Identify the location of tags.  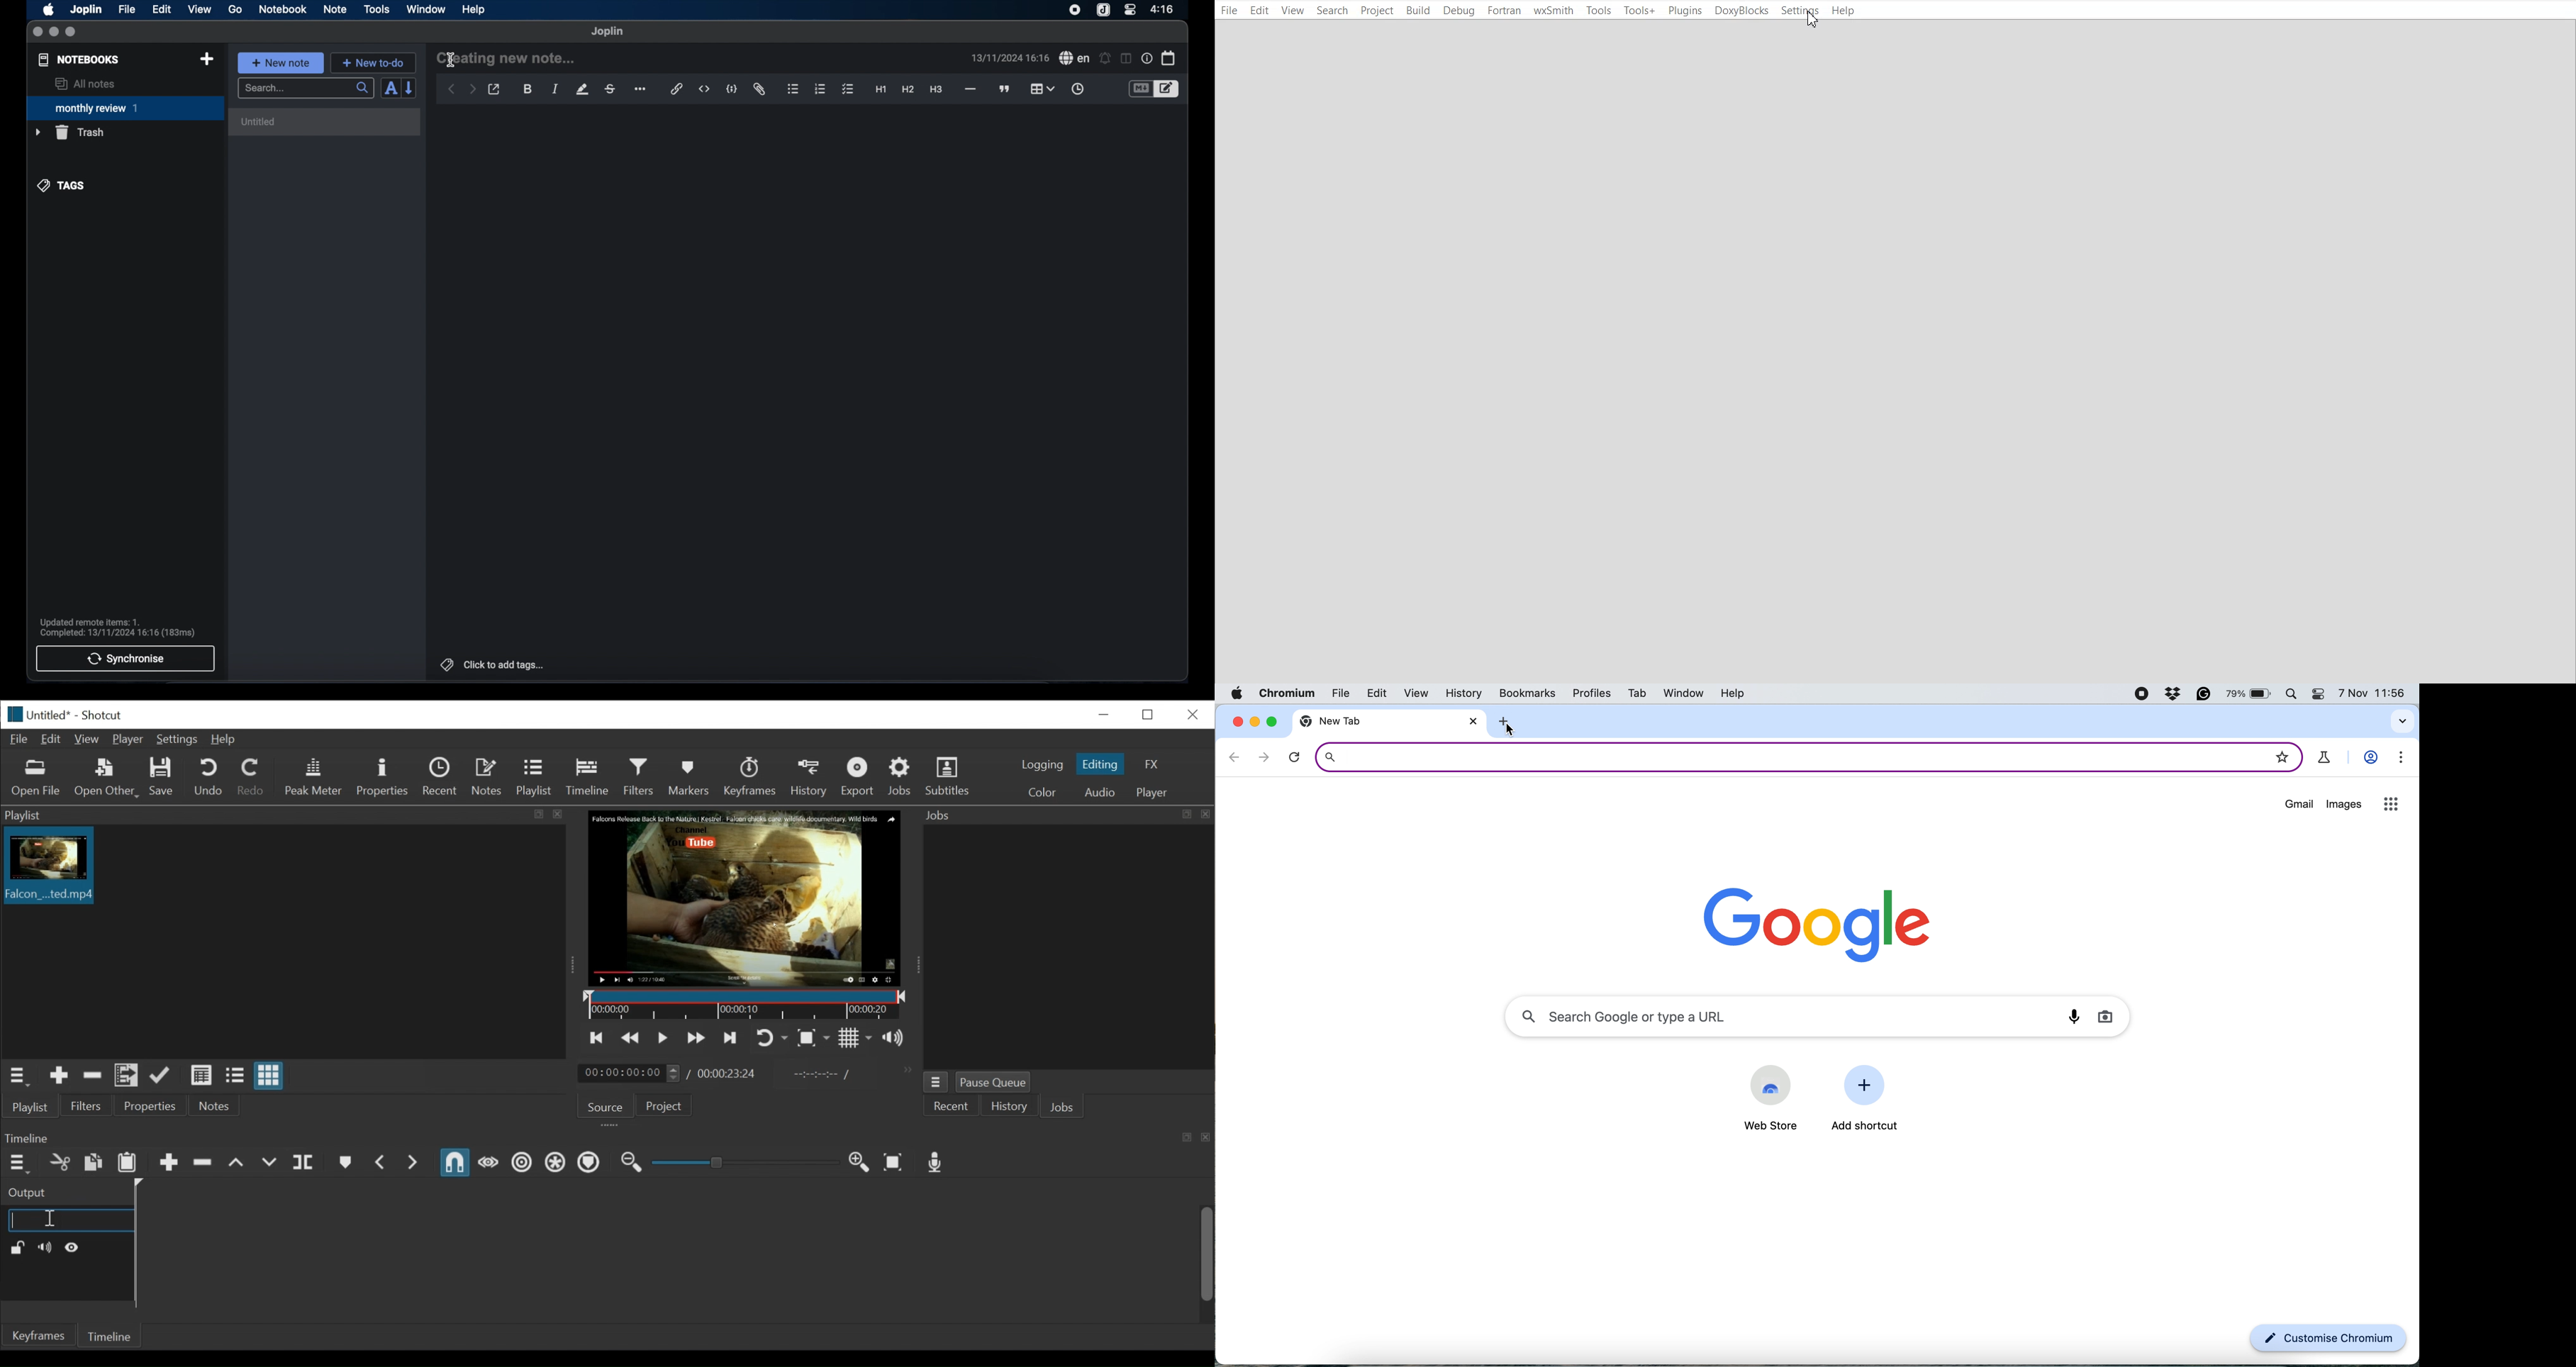
(62, 185).